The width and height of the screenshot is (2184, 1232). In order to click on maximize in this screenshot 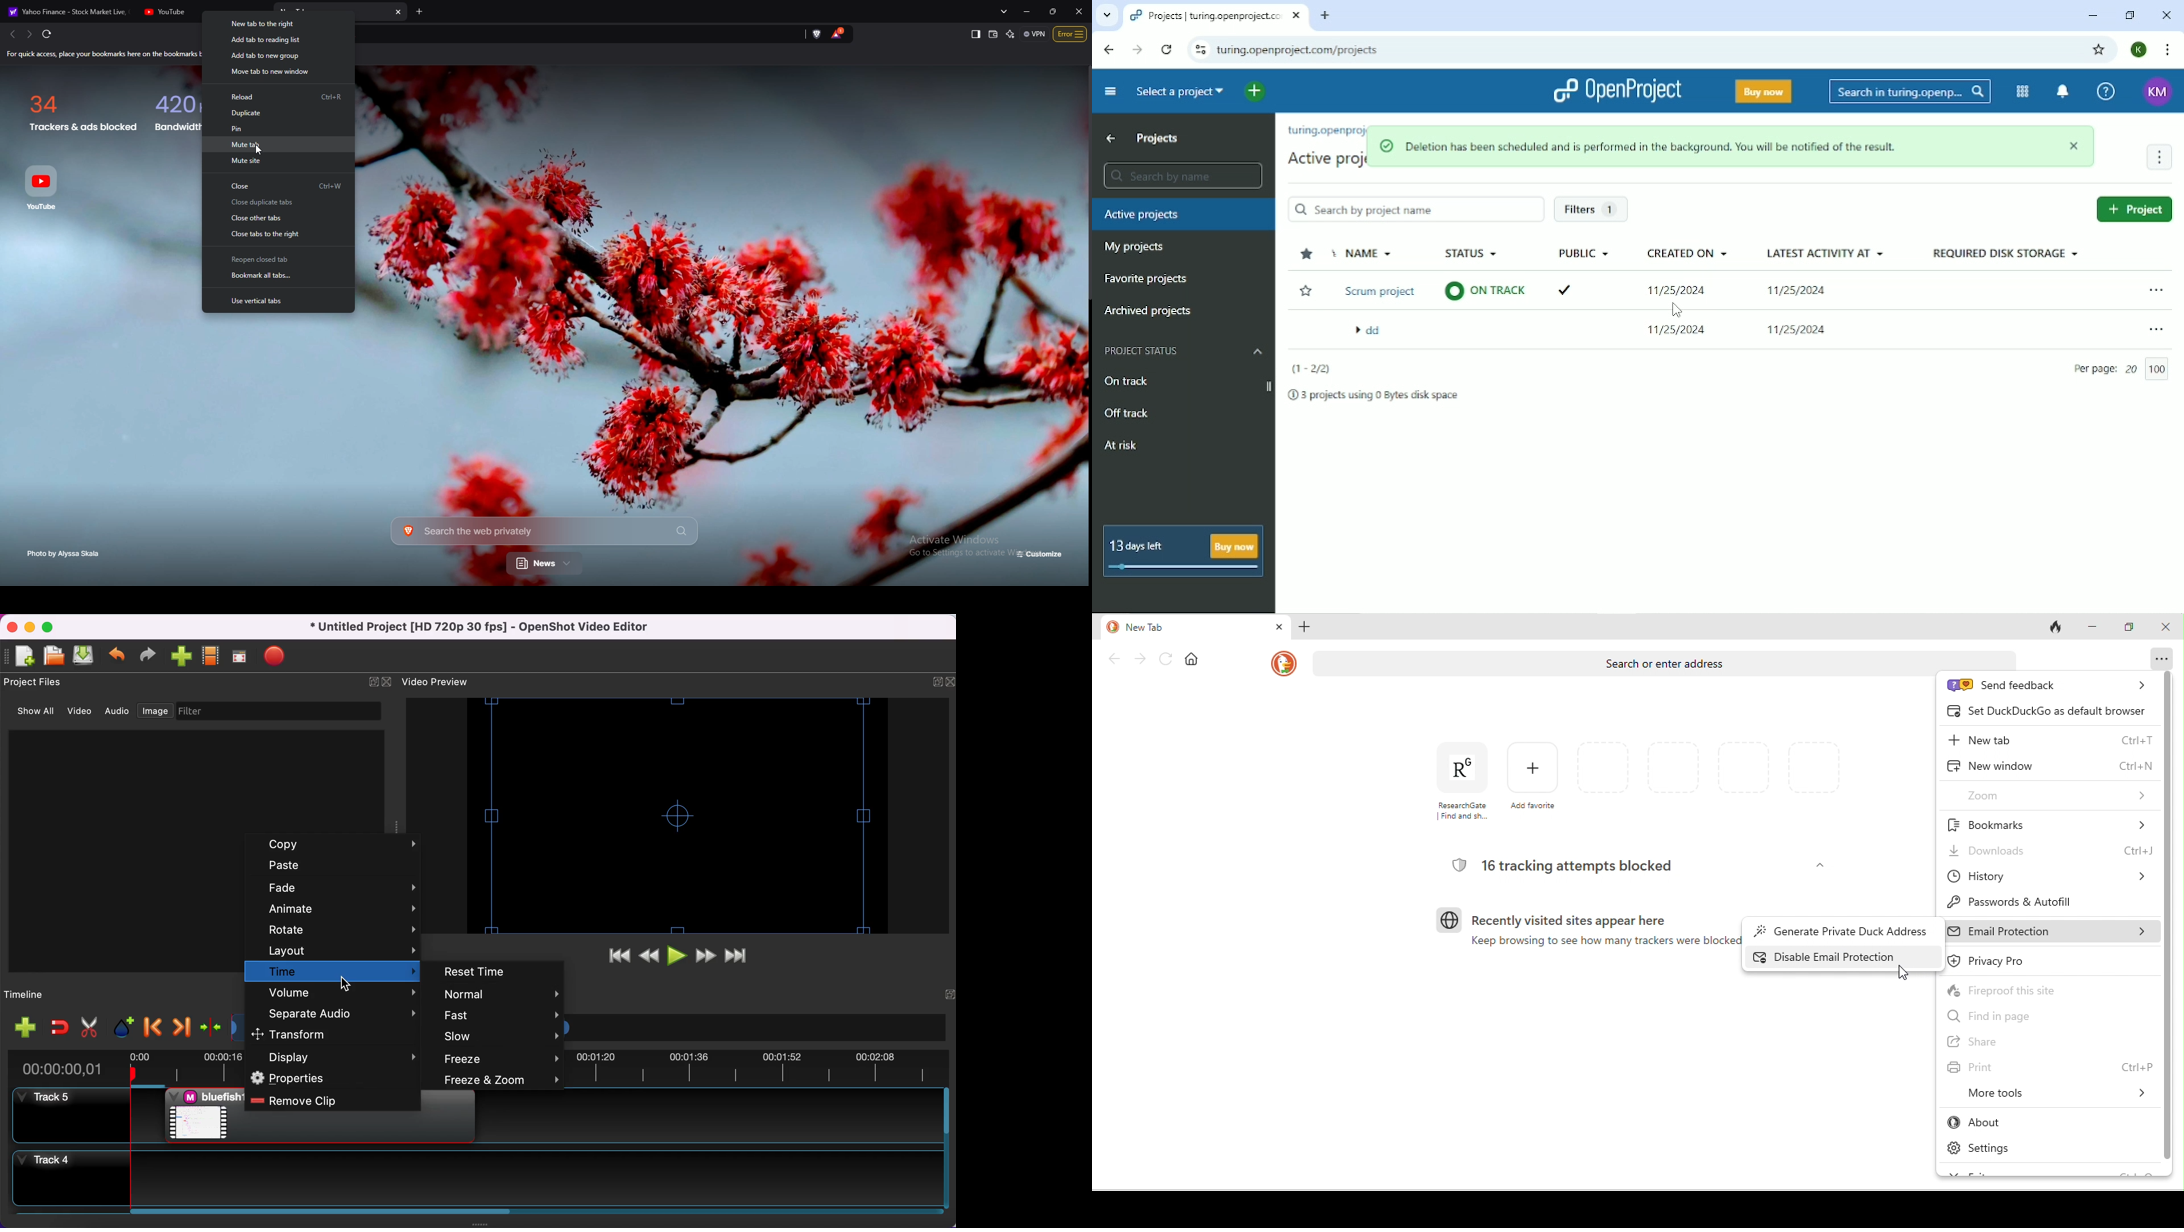, I will do `click(2135, 628)`.